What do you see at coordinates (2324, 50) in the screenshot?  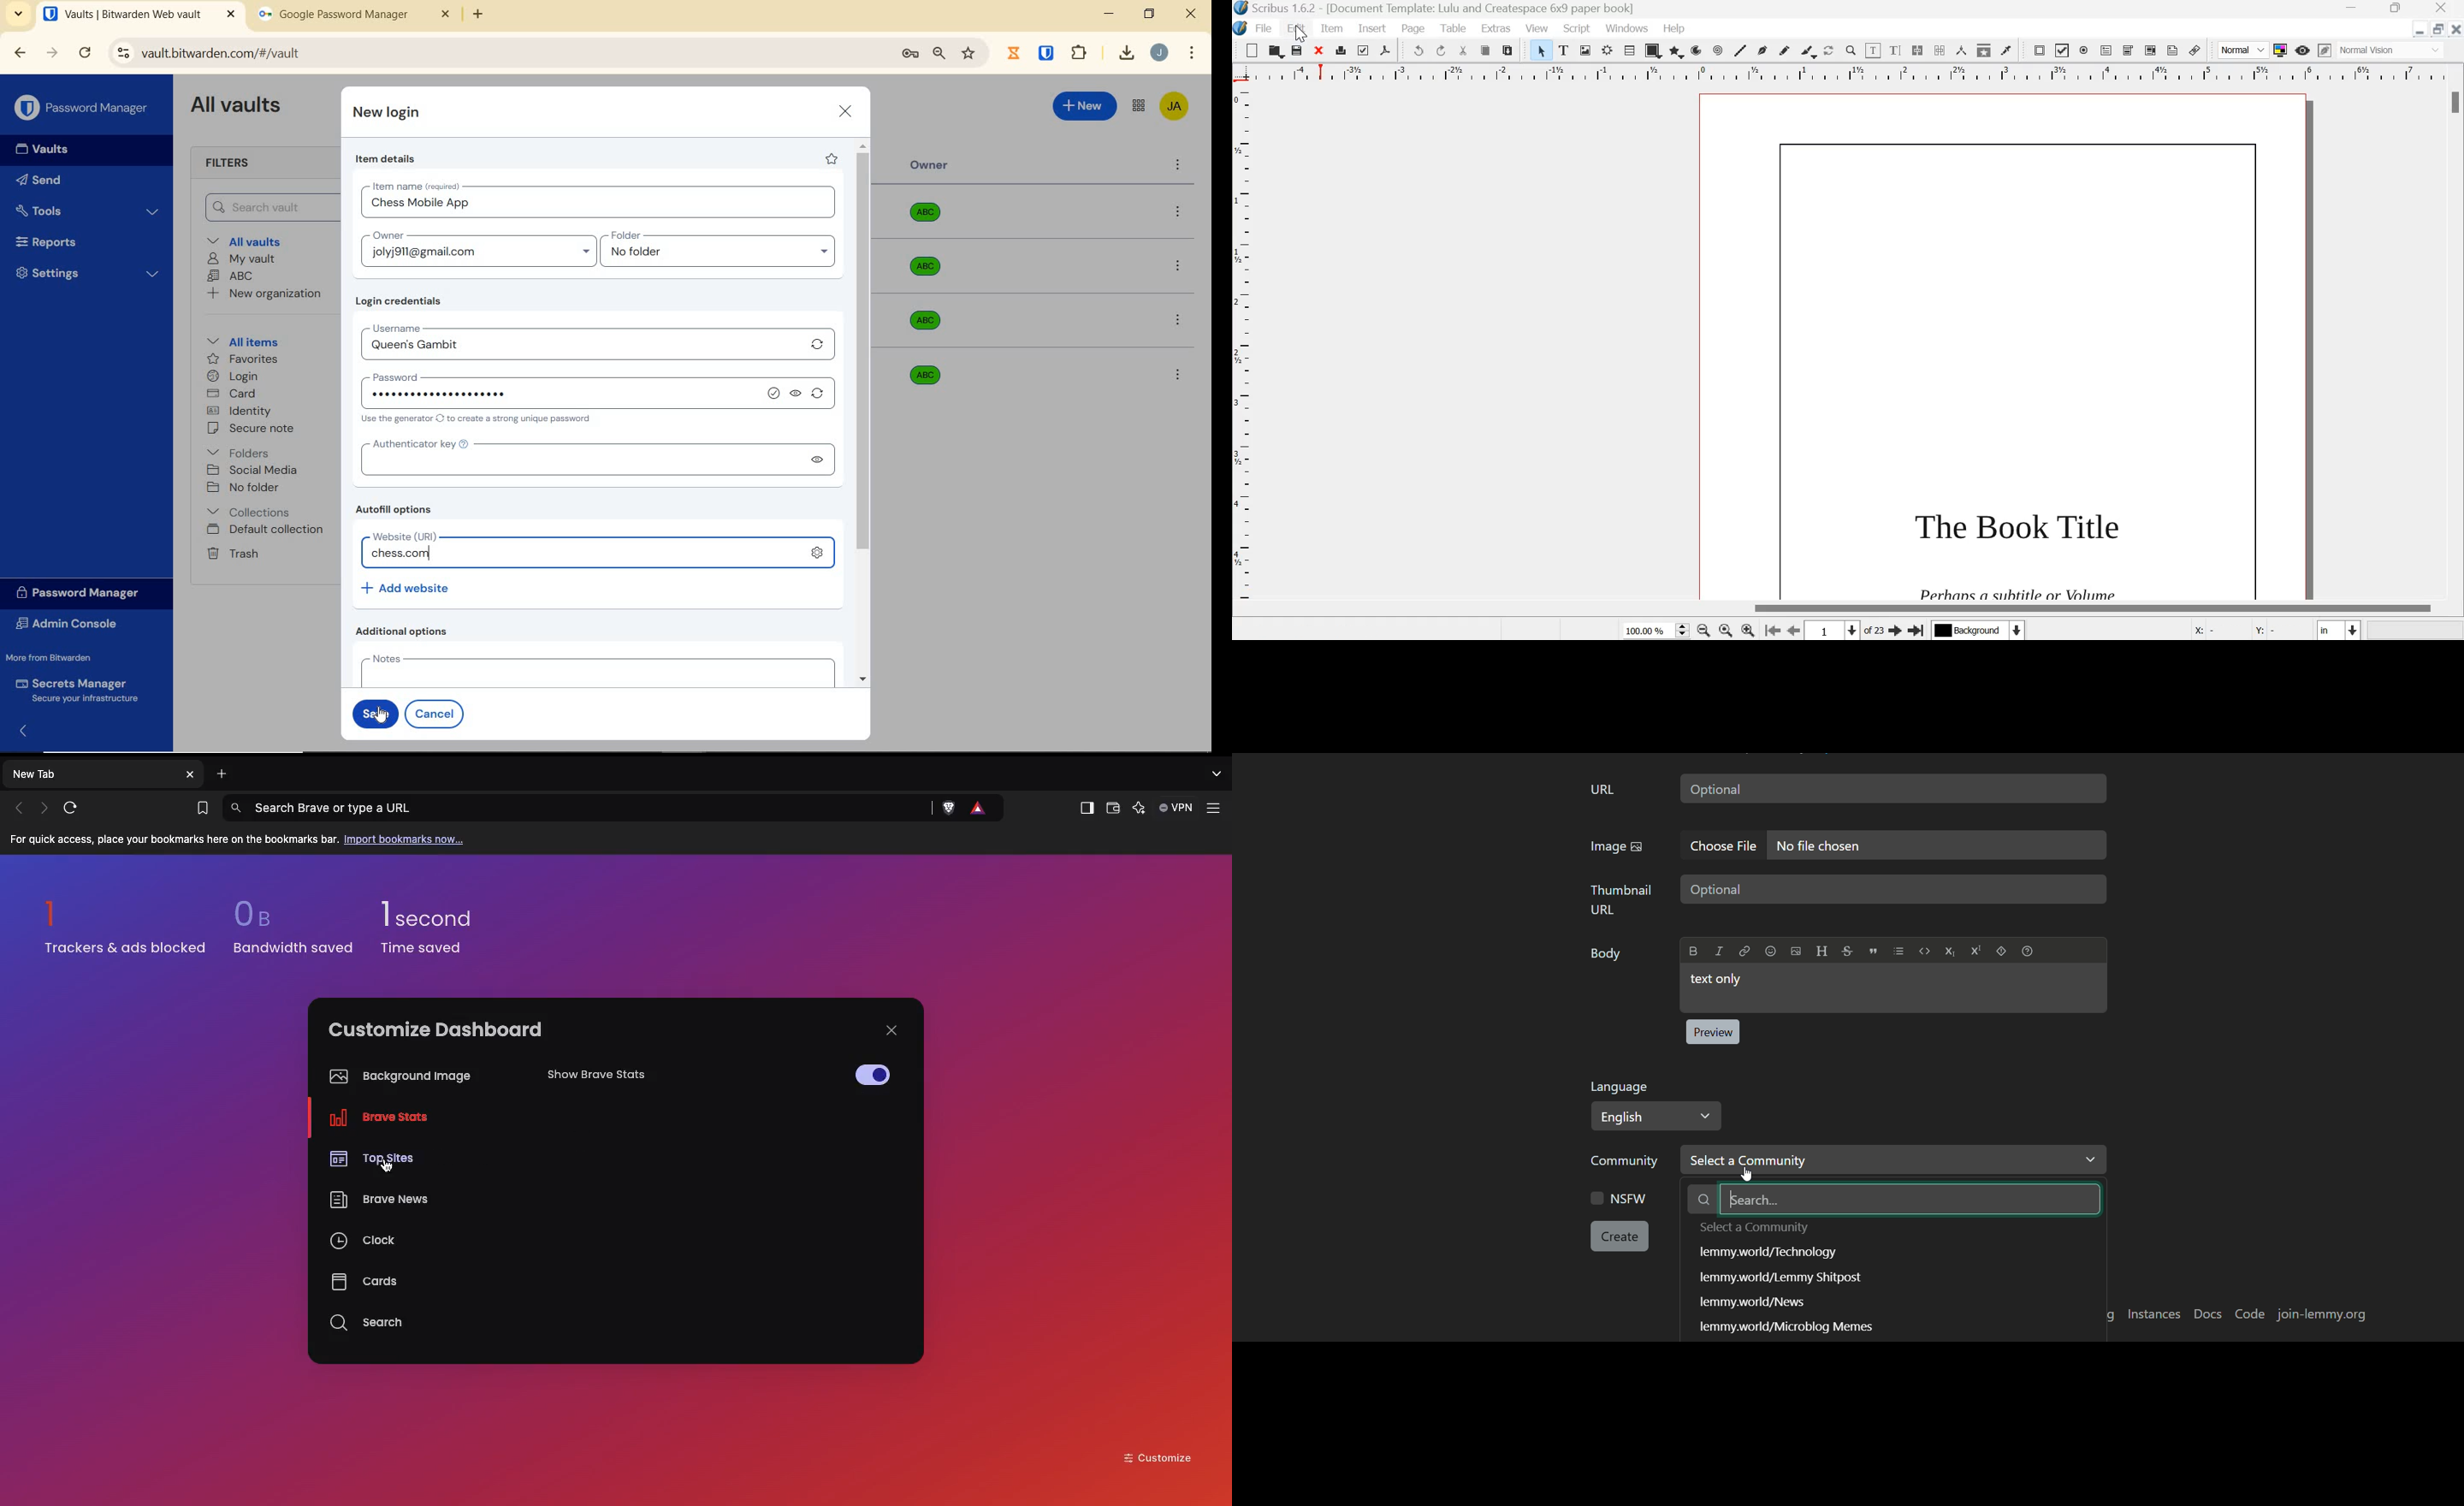 I see `Edit in preview mode` at bounding box center [2324, 50].